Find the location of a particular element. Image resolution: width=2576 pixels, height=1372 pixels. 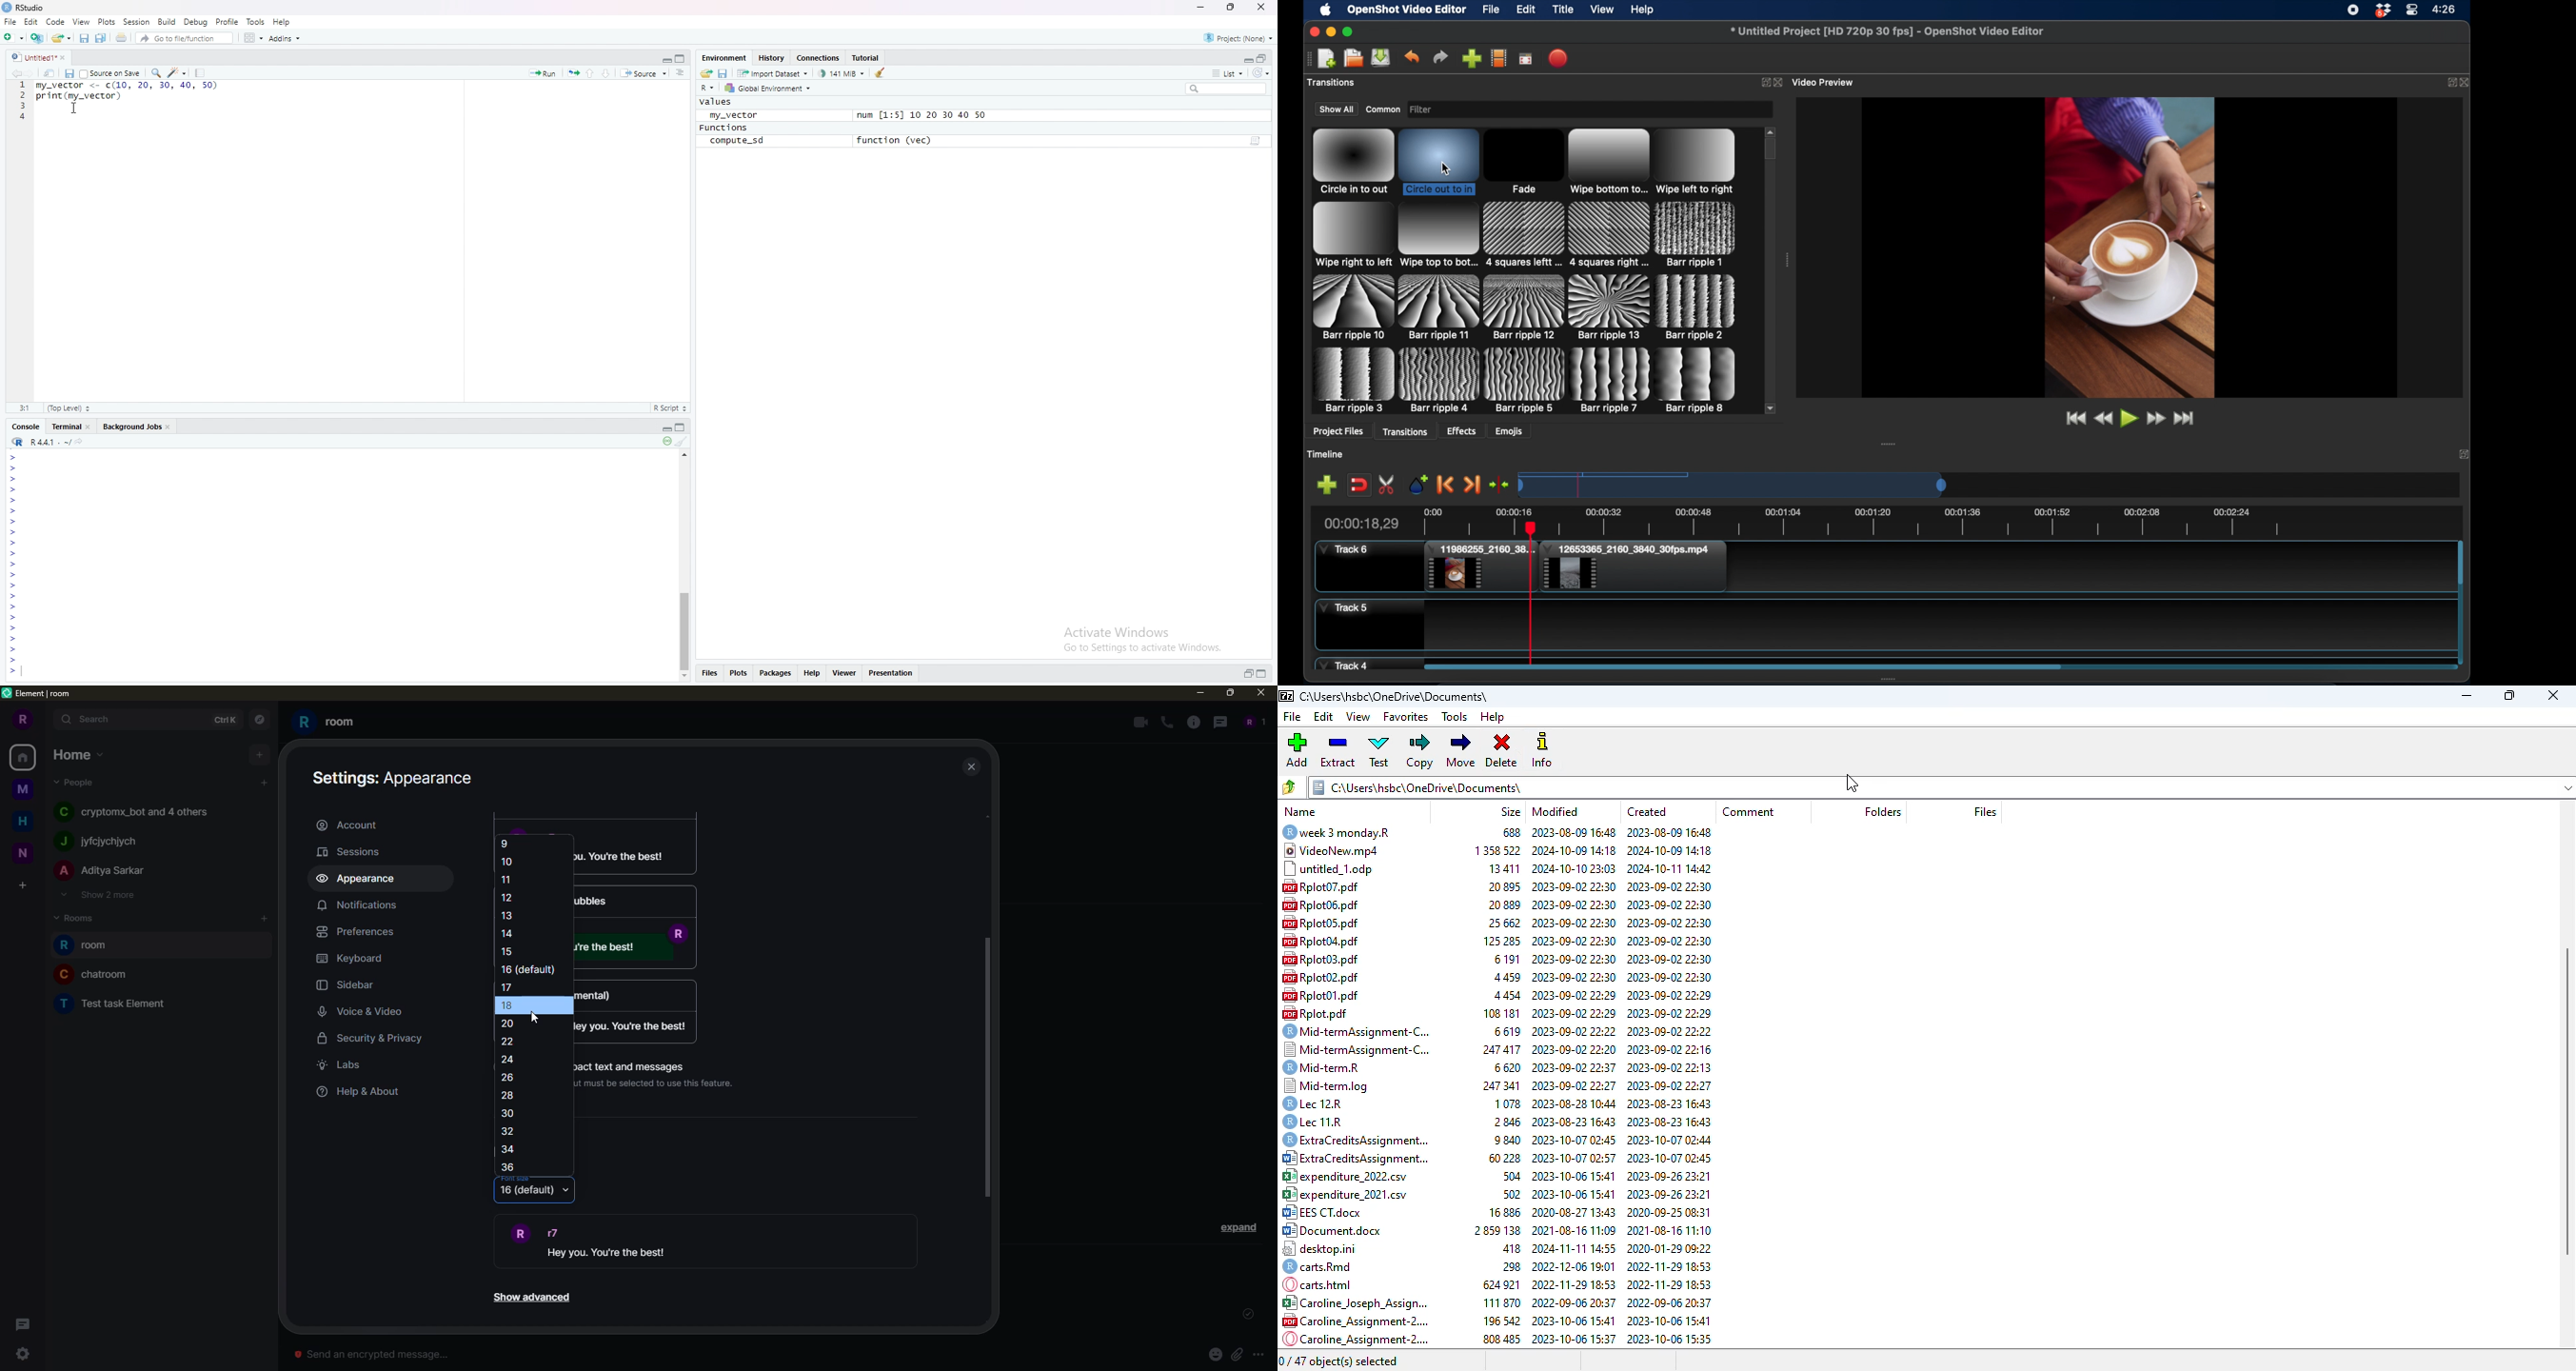

transition is located at coordinates (1437, 235).